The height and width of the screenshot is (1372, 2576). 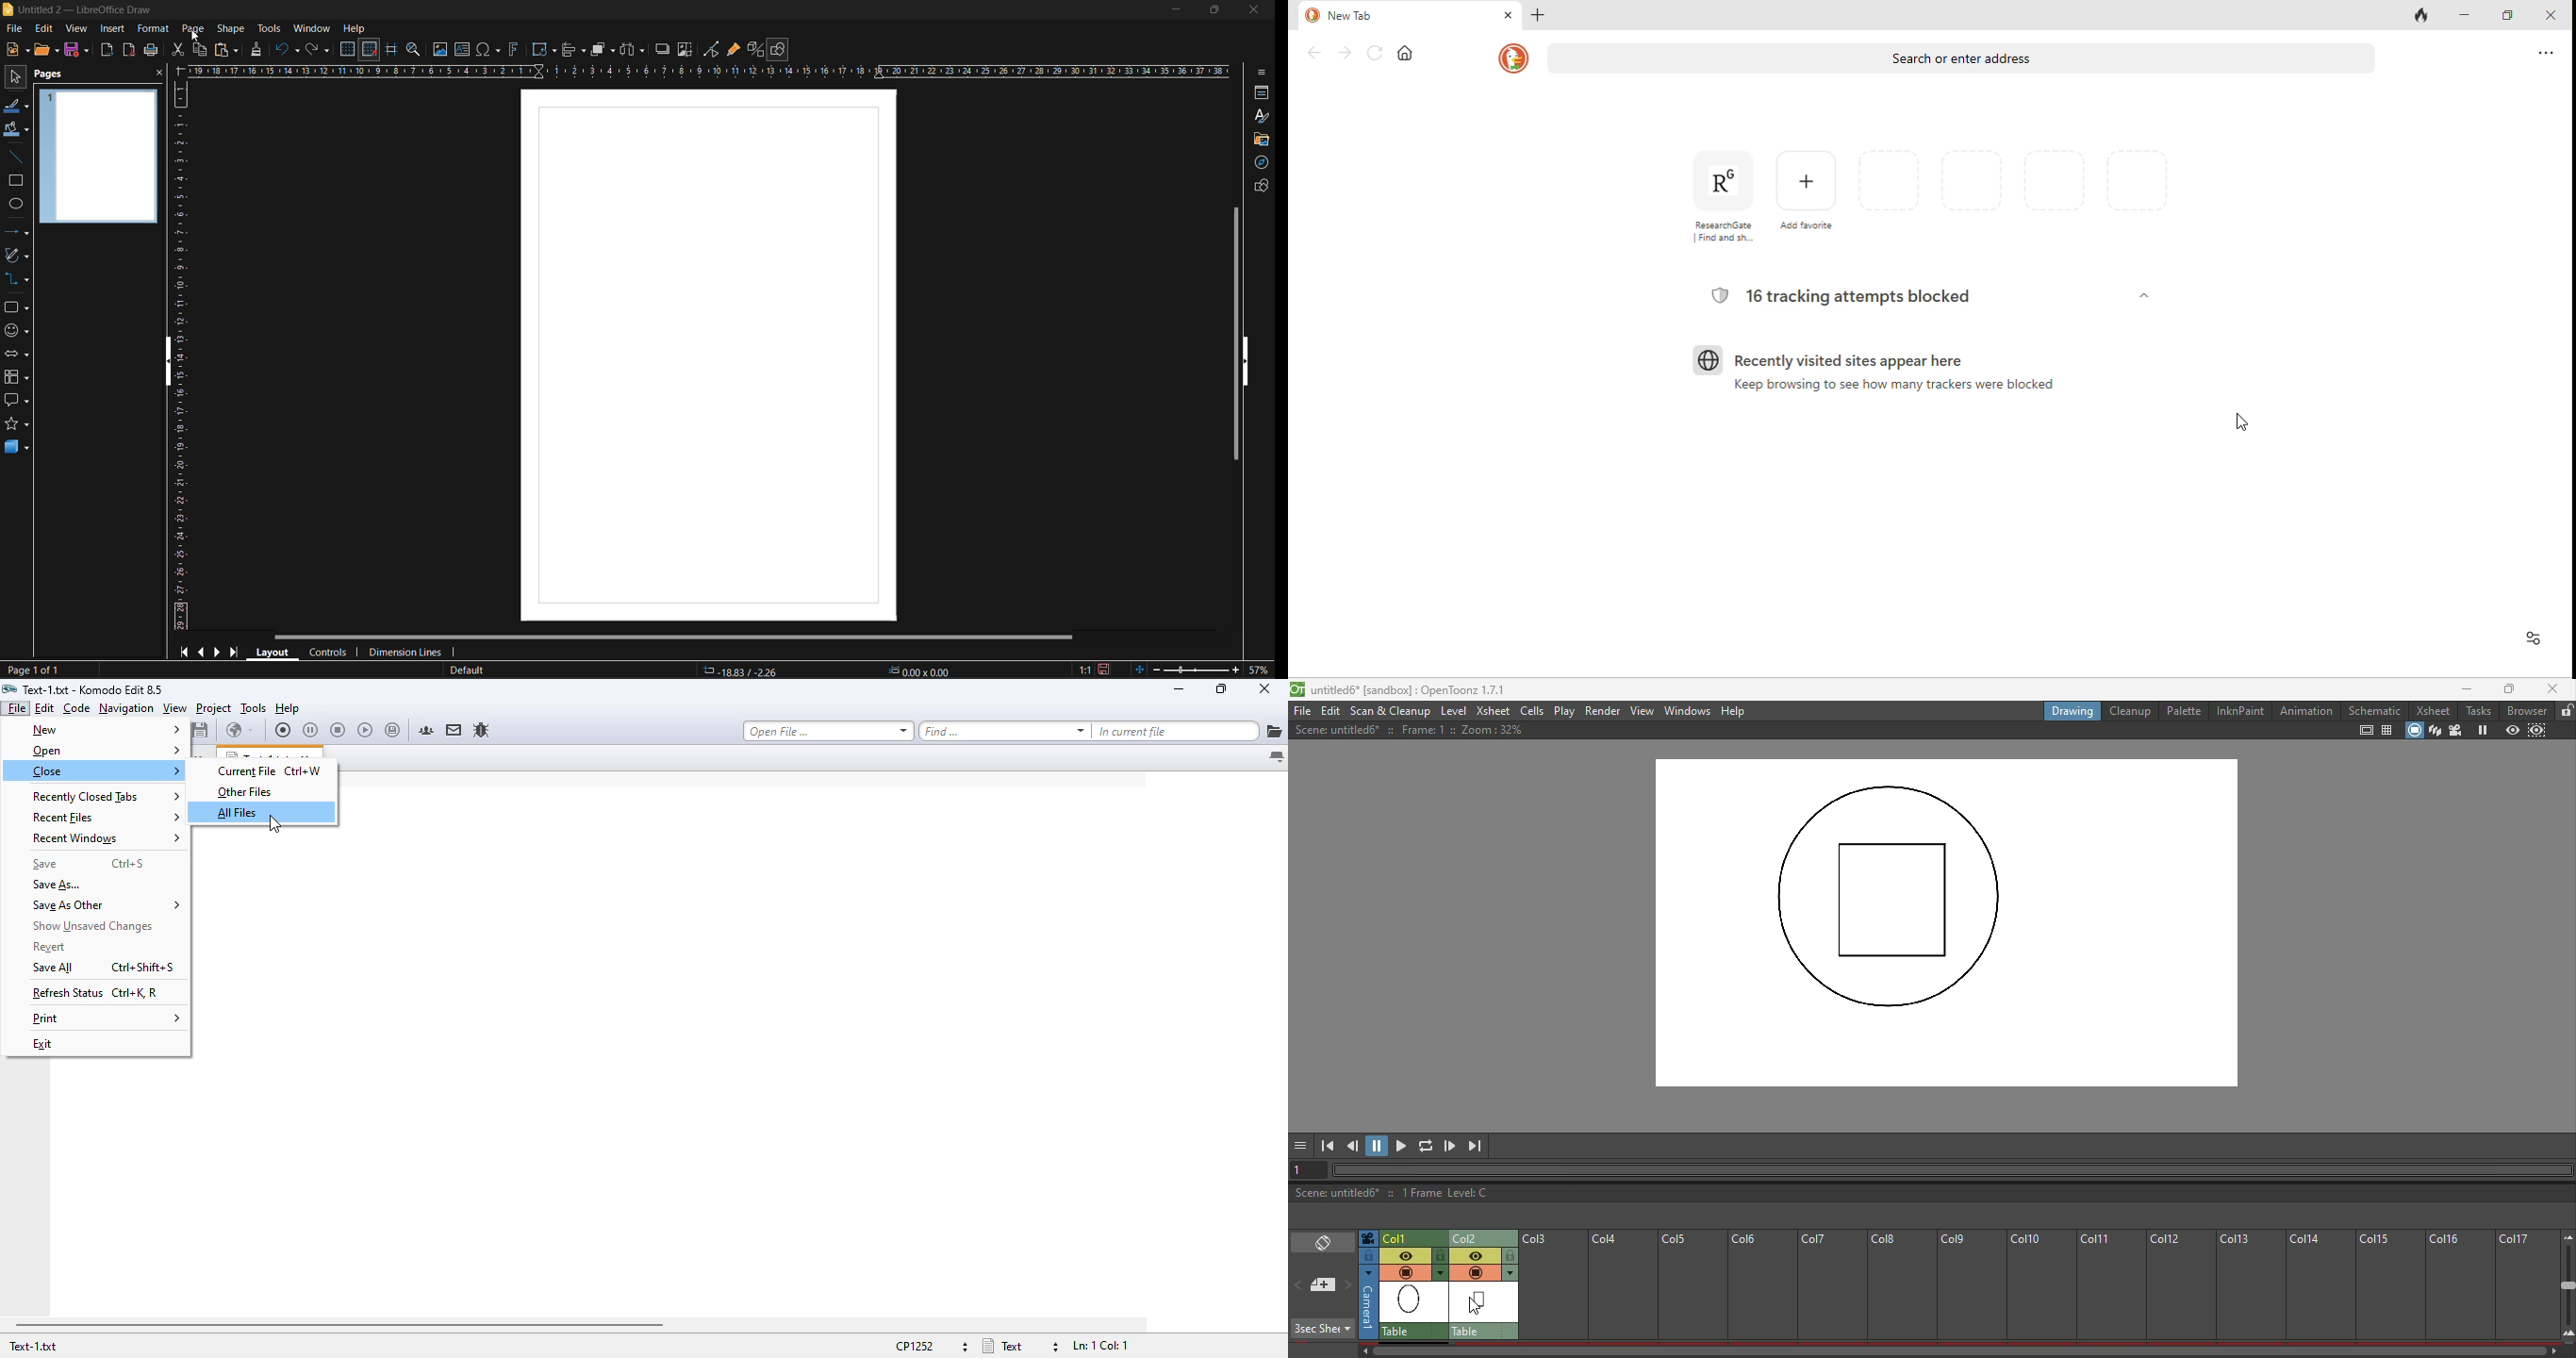 What do you see at coordinates (1952, 1350) in the screenshot?
I see `Horizontal scroll bar` at bounding box center [1952, 1350].